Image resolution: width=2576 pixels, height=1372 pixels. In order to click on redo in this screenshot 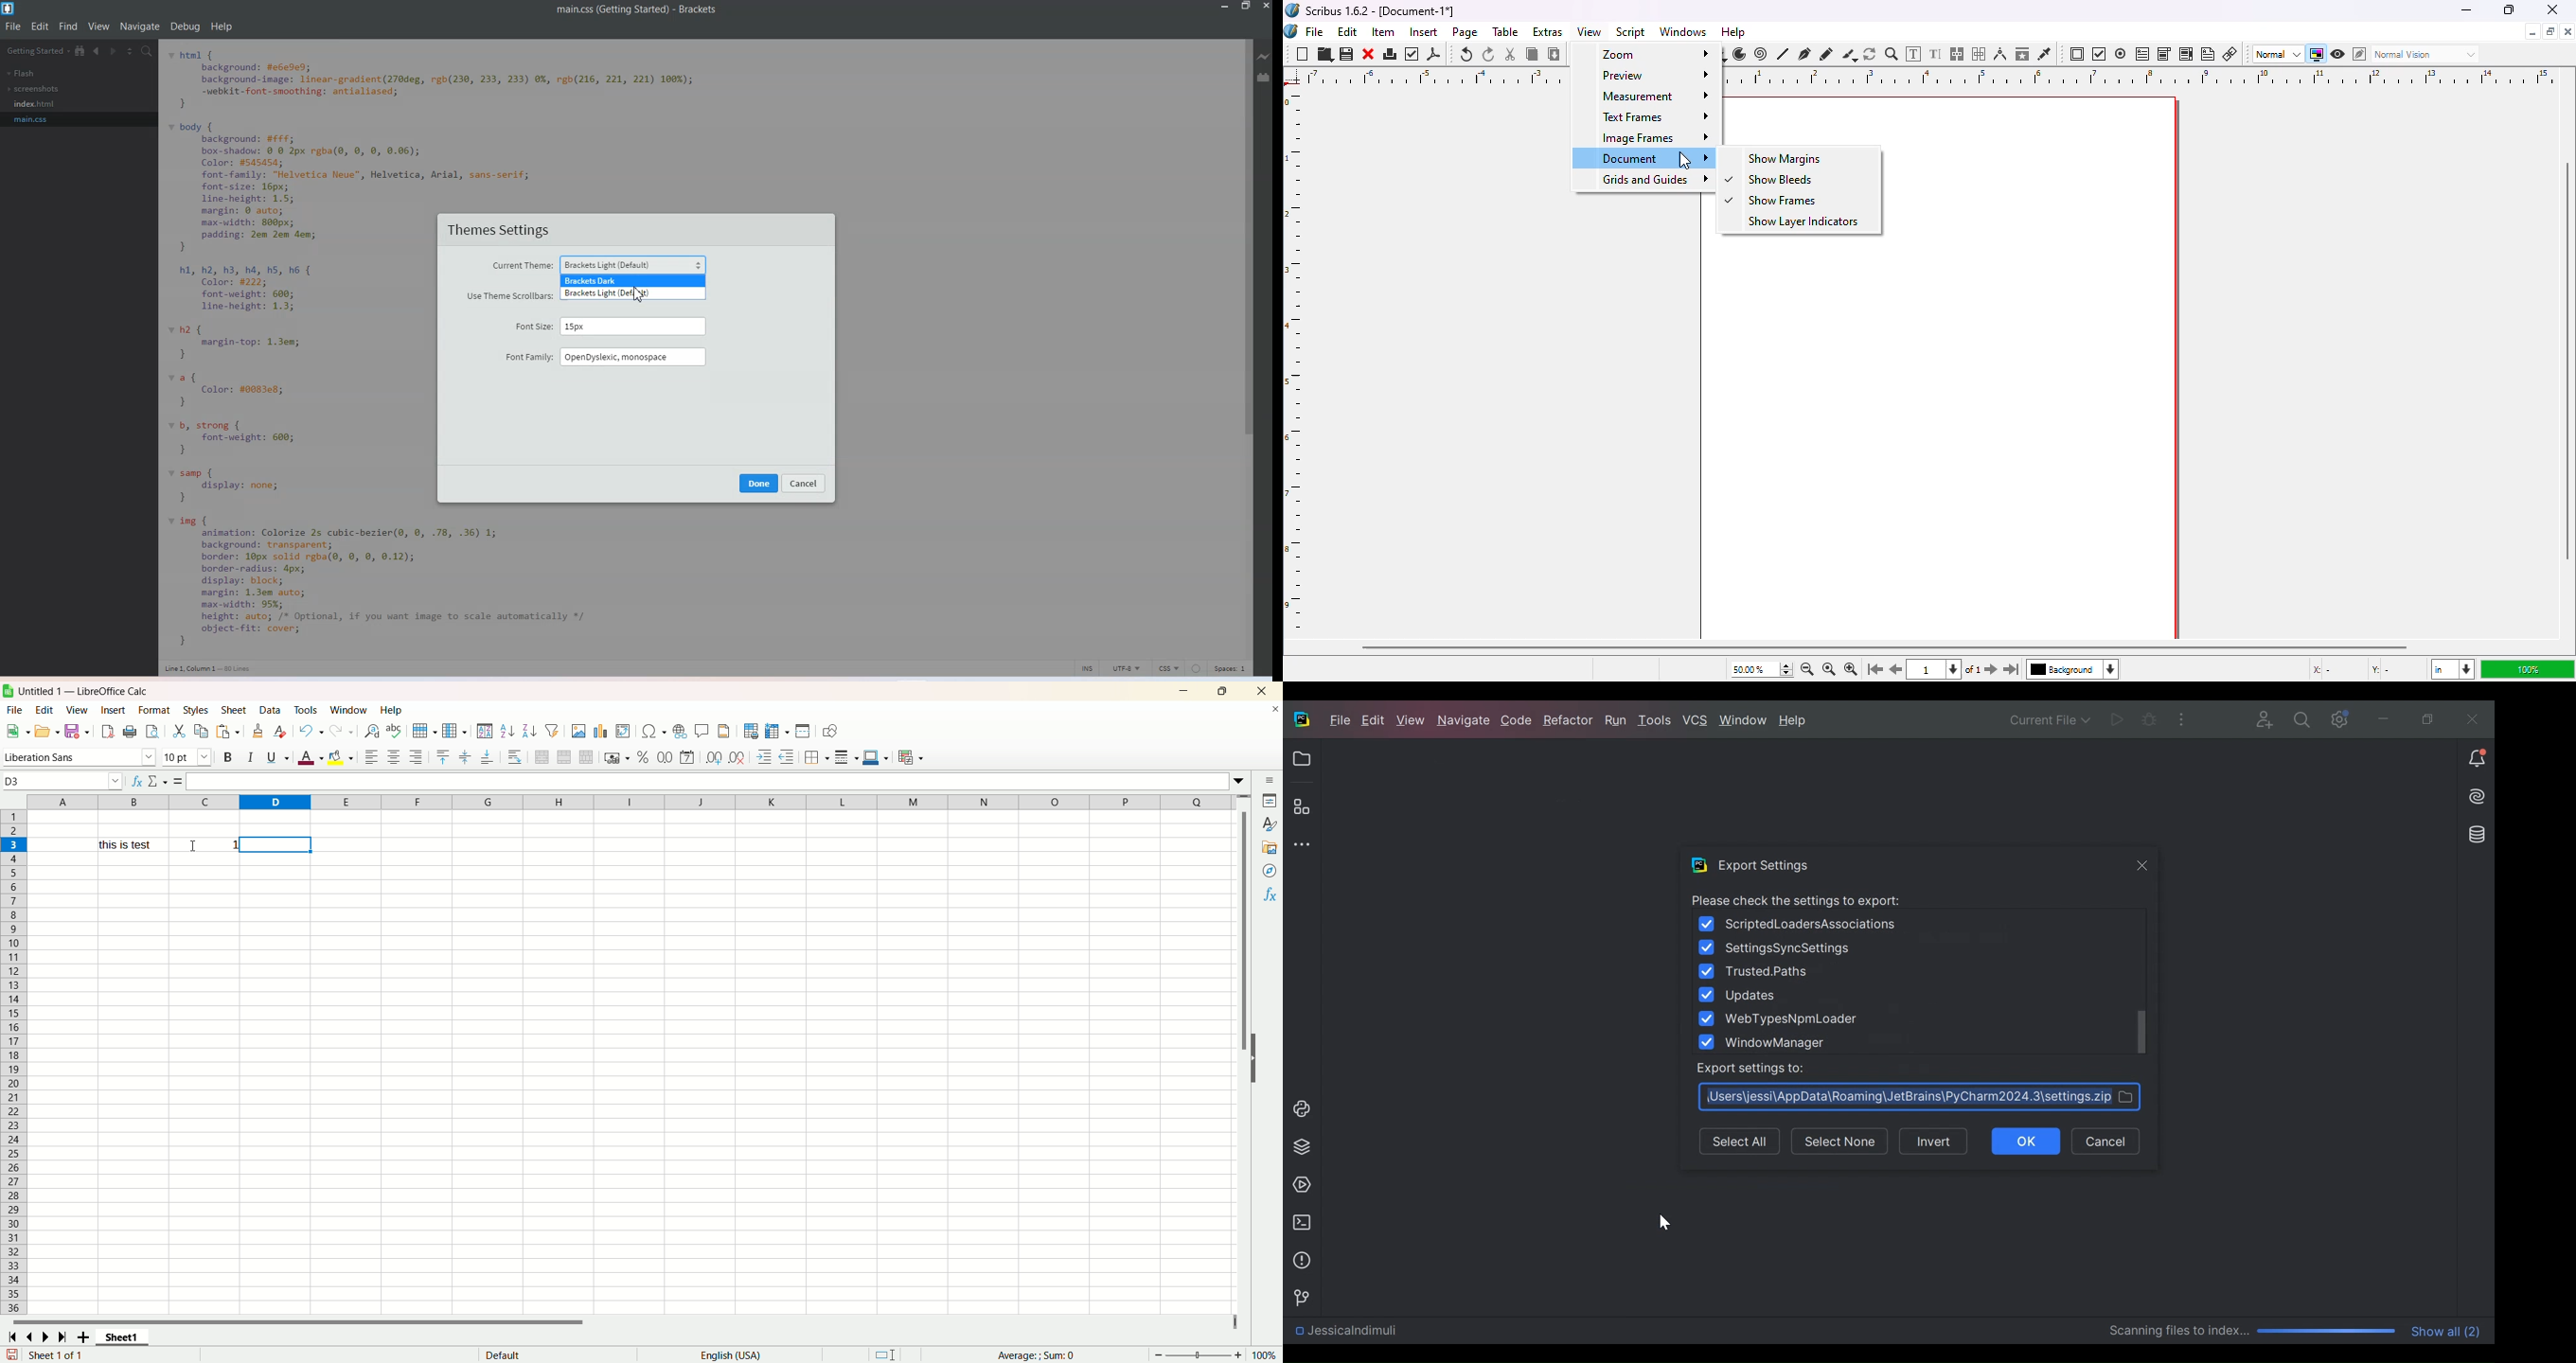, I will do `click(345, 729)`.